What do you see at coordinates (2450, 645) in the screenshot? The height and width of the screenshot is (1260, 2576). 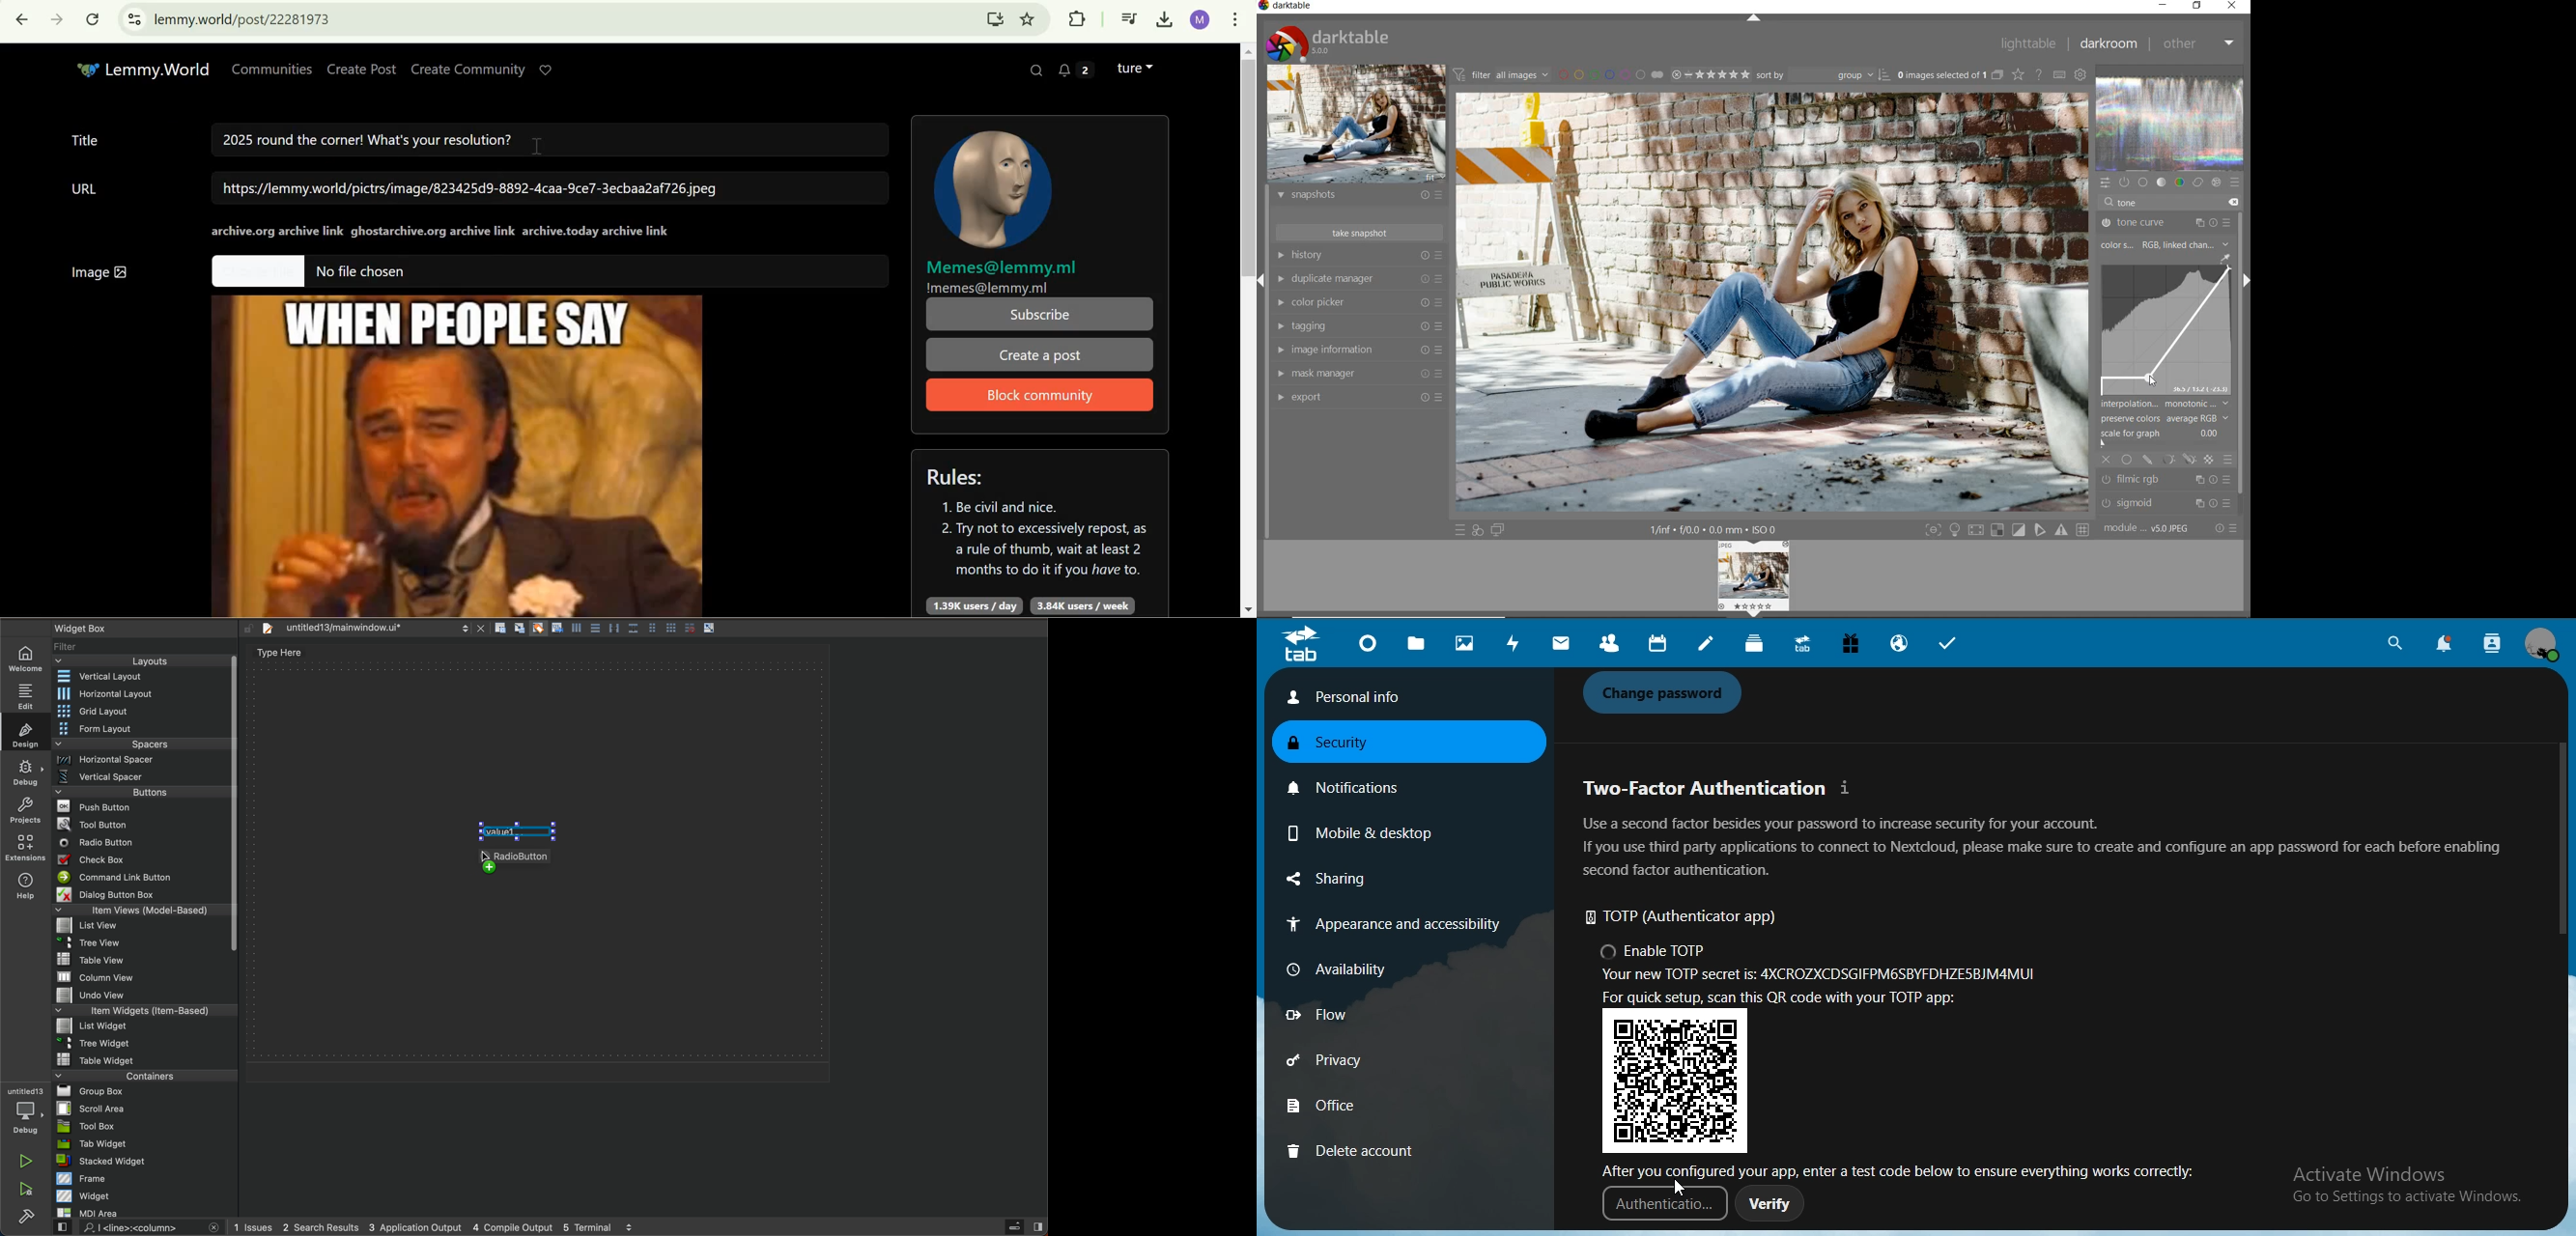 I see `notifications` at bounding box center [2450, 645].